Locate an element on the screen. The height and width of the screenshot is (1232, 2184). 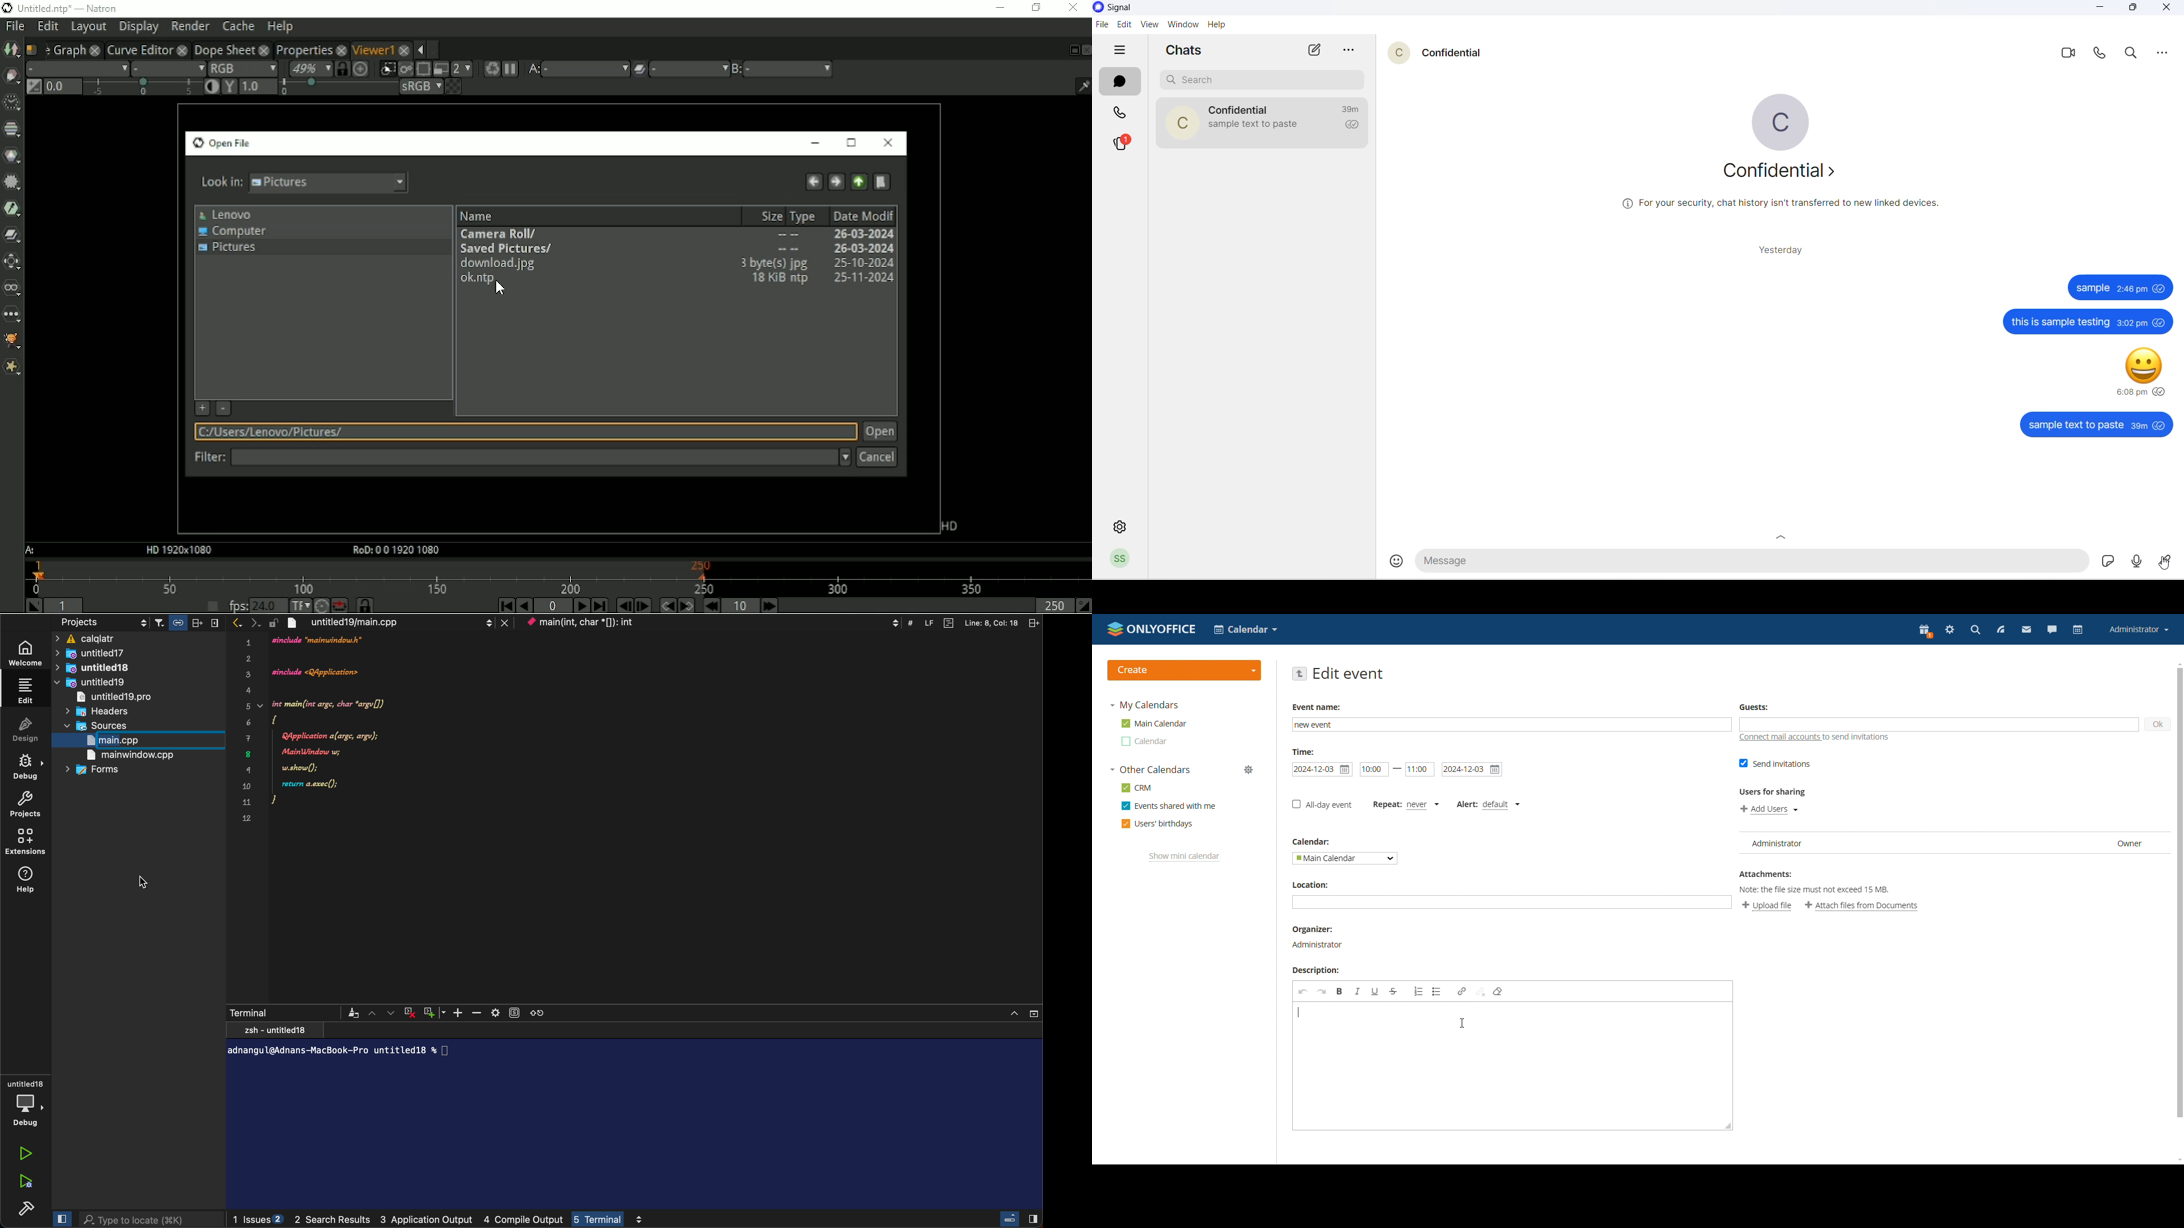
Brush is located at coordinates (353, 1012).